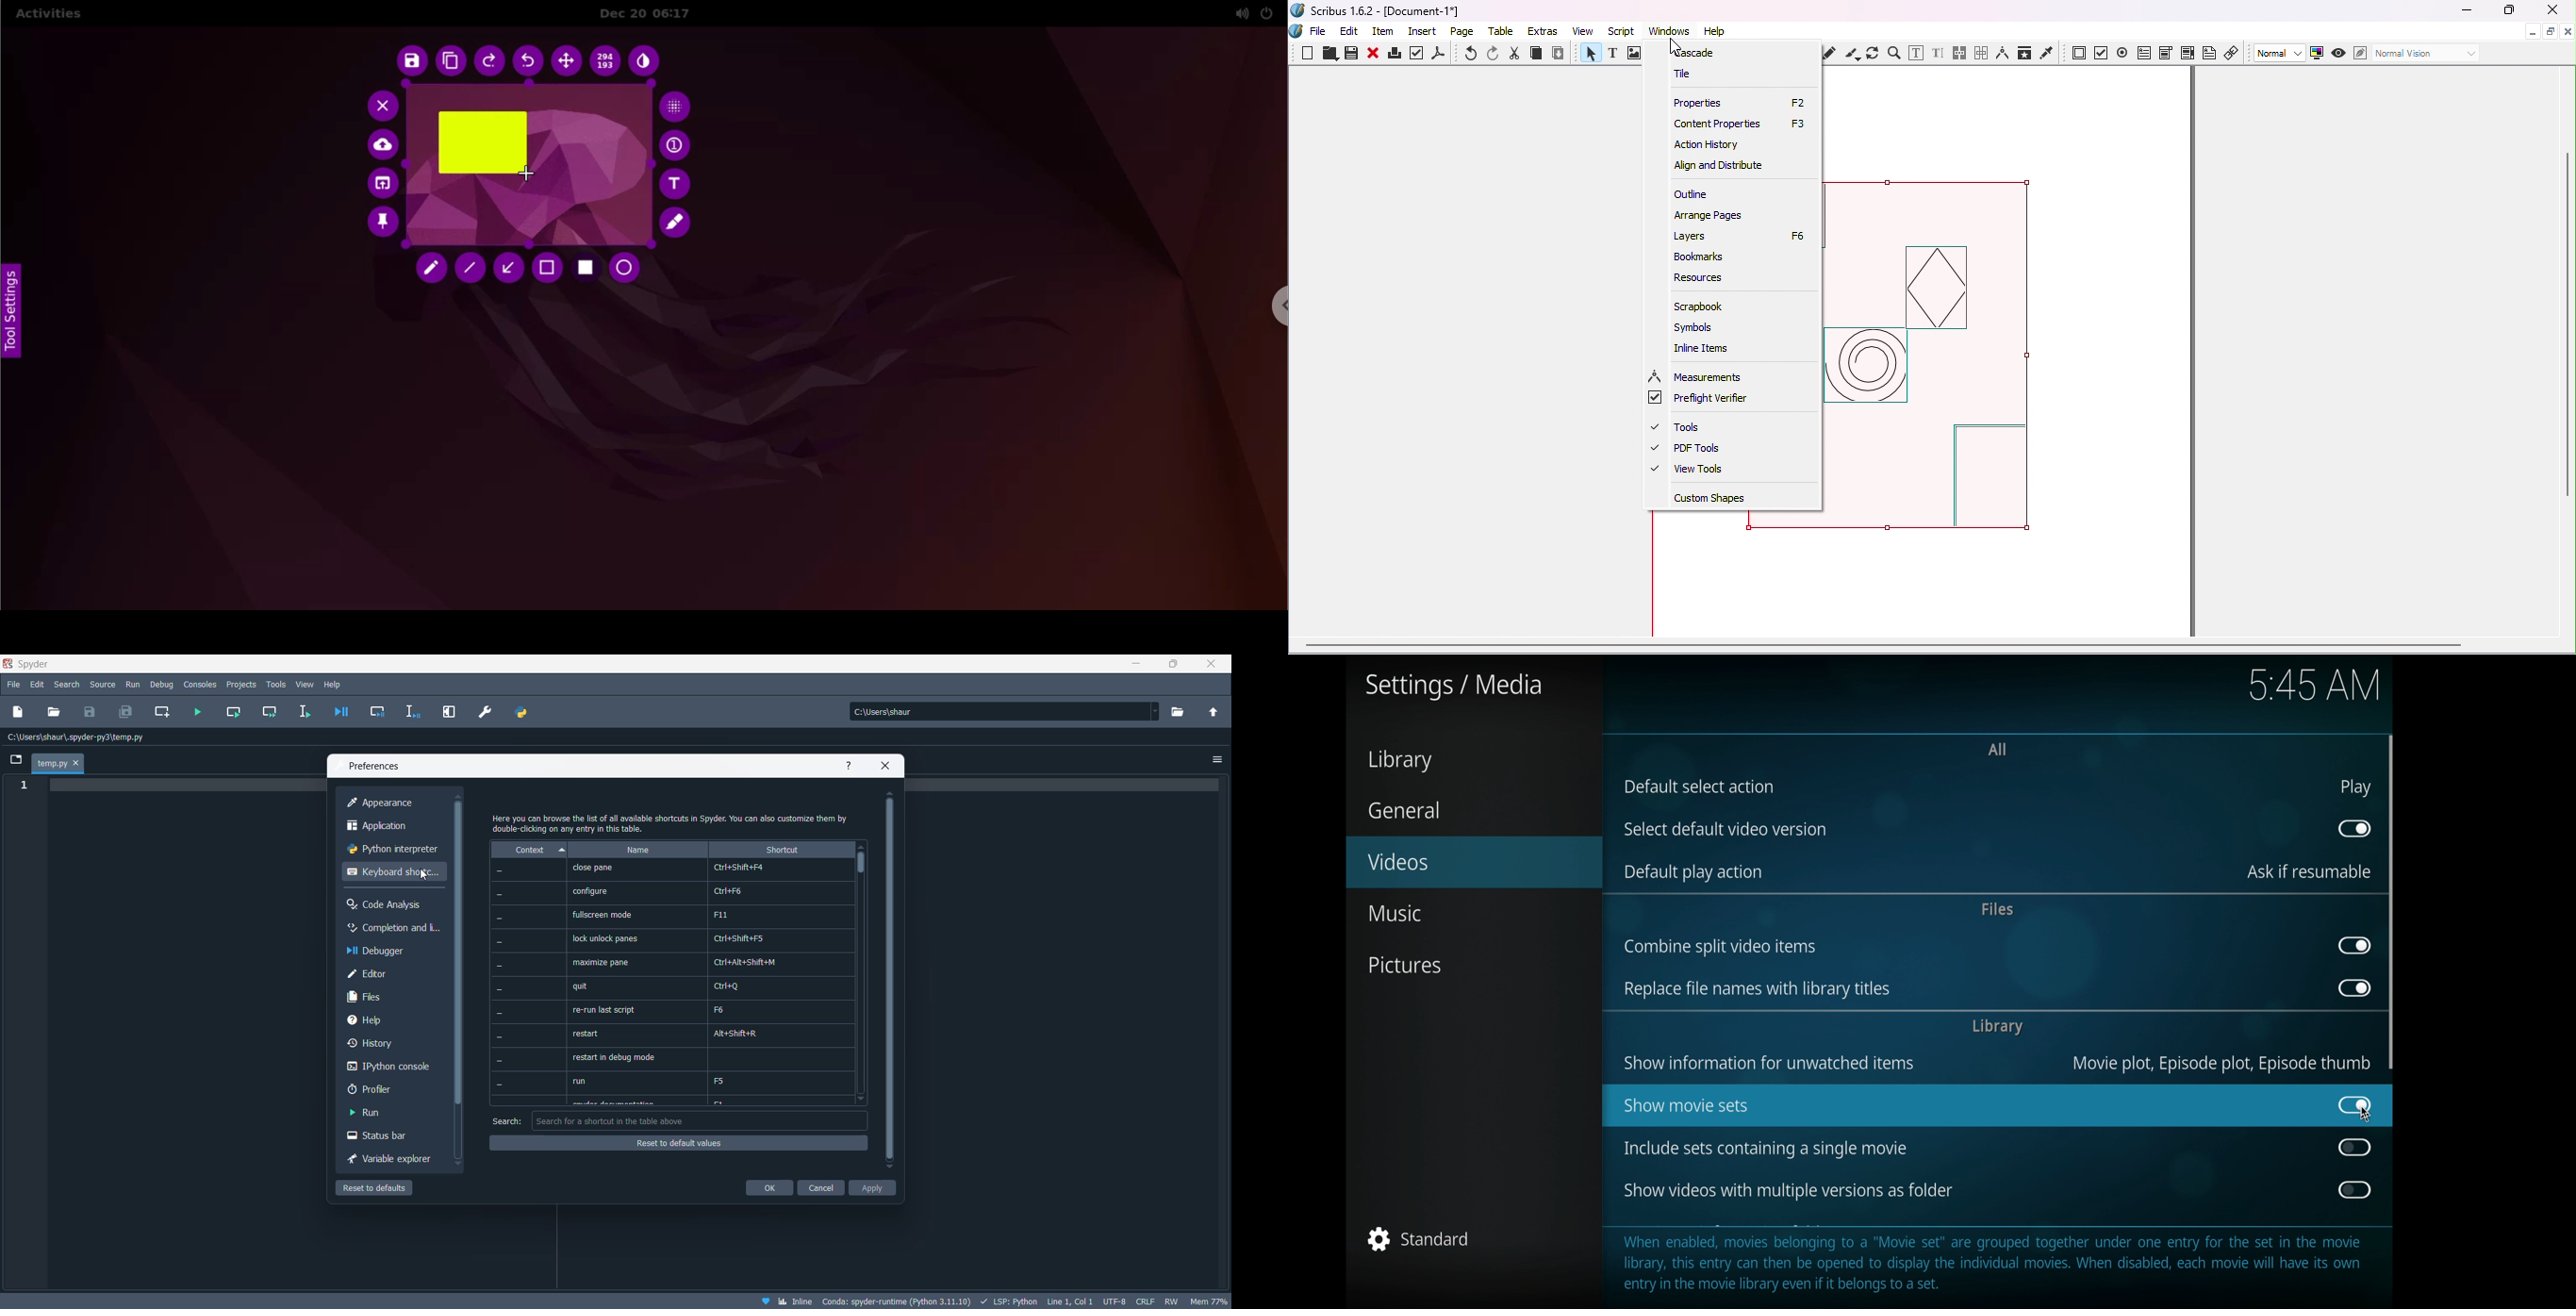  I want to click on move down, so click(889, 1168).